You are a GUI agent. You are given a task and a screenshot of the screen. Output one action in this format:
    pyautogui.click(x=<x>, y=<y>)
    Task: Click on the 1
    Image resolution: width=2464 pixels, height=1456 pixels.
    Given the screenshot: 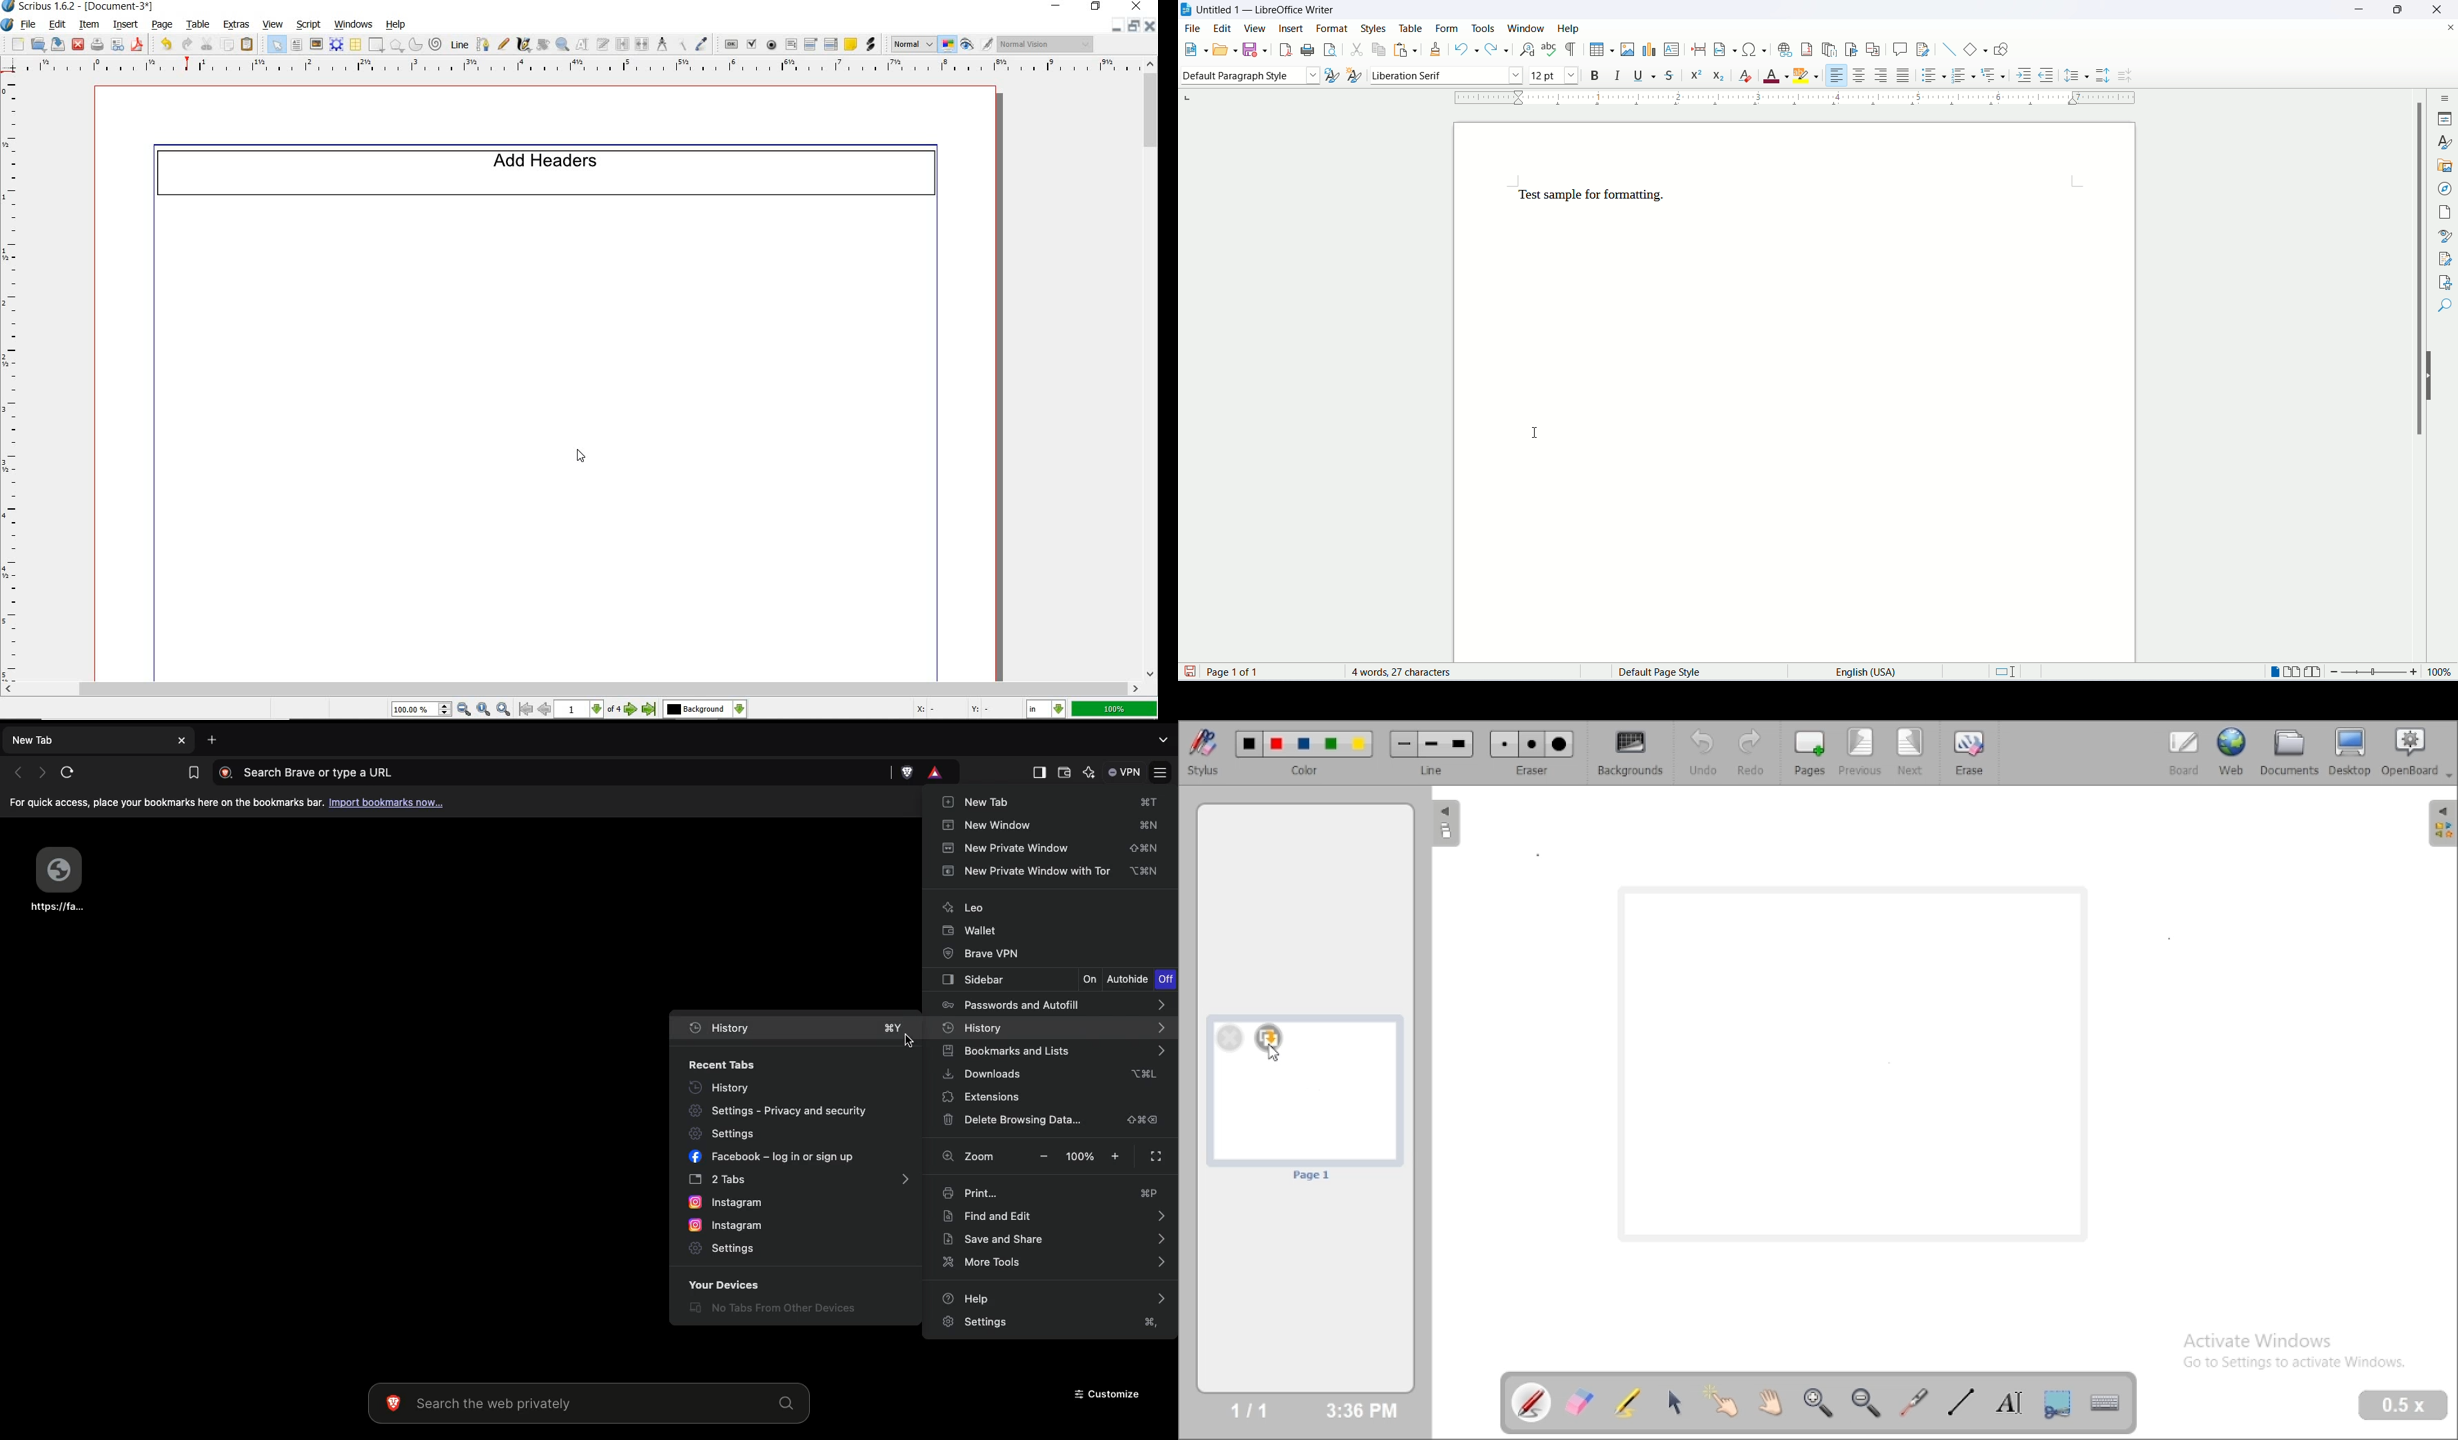 What is the action you would take?
    pyautogui.click(x=913, y=166)
    